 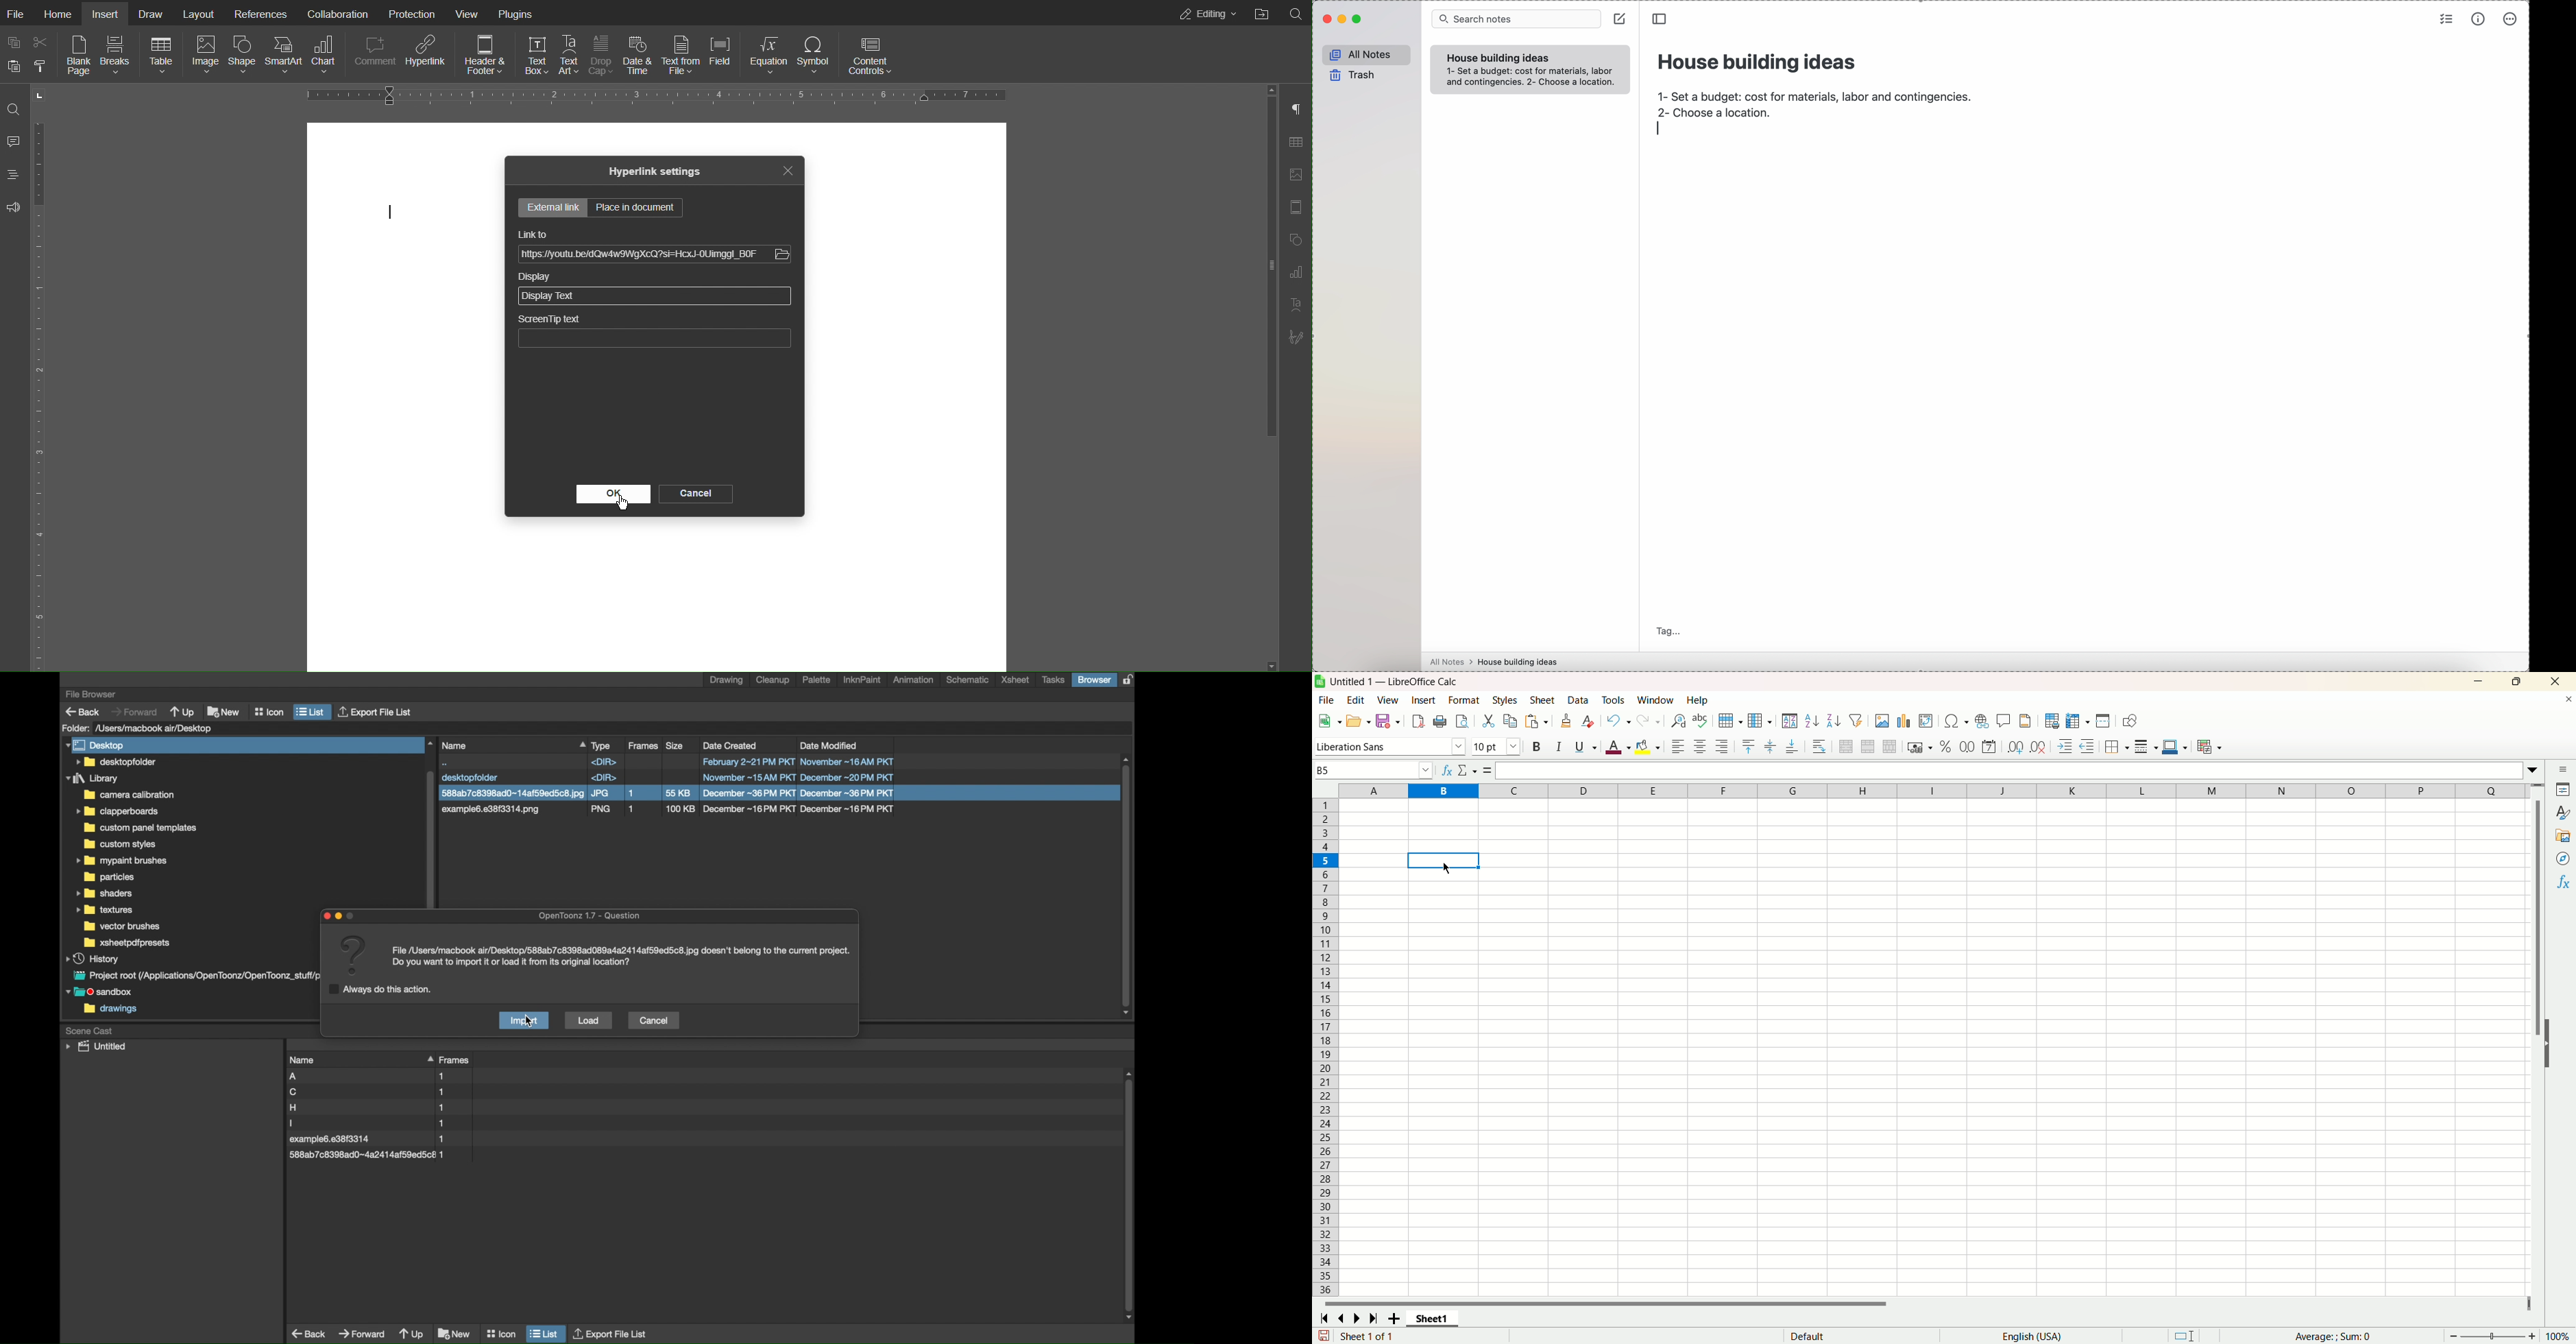 What do you see at coordinates (1613, 700) in the screenshot?
I see `tools` at bounding box center [1613, 700].